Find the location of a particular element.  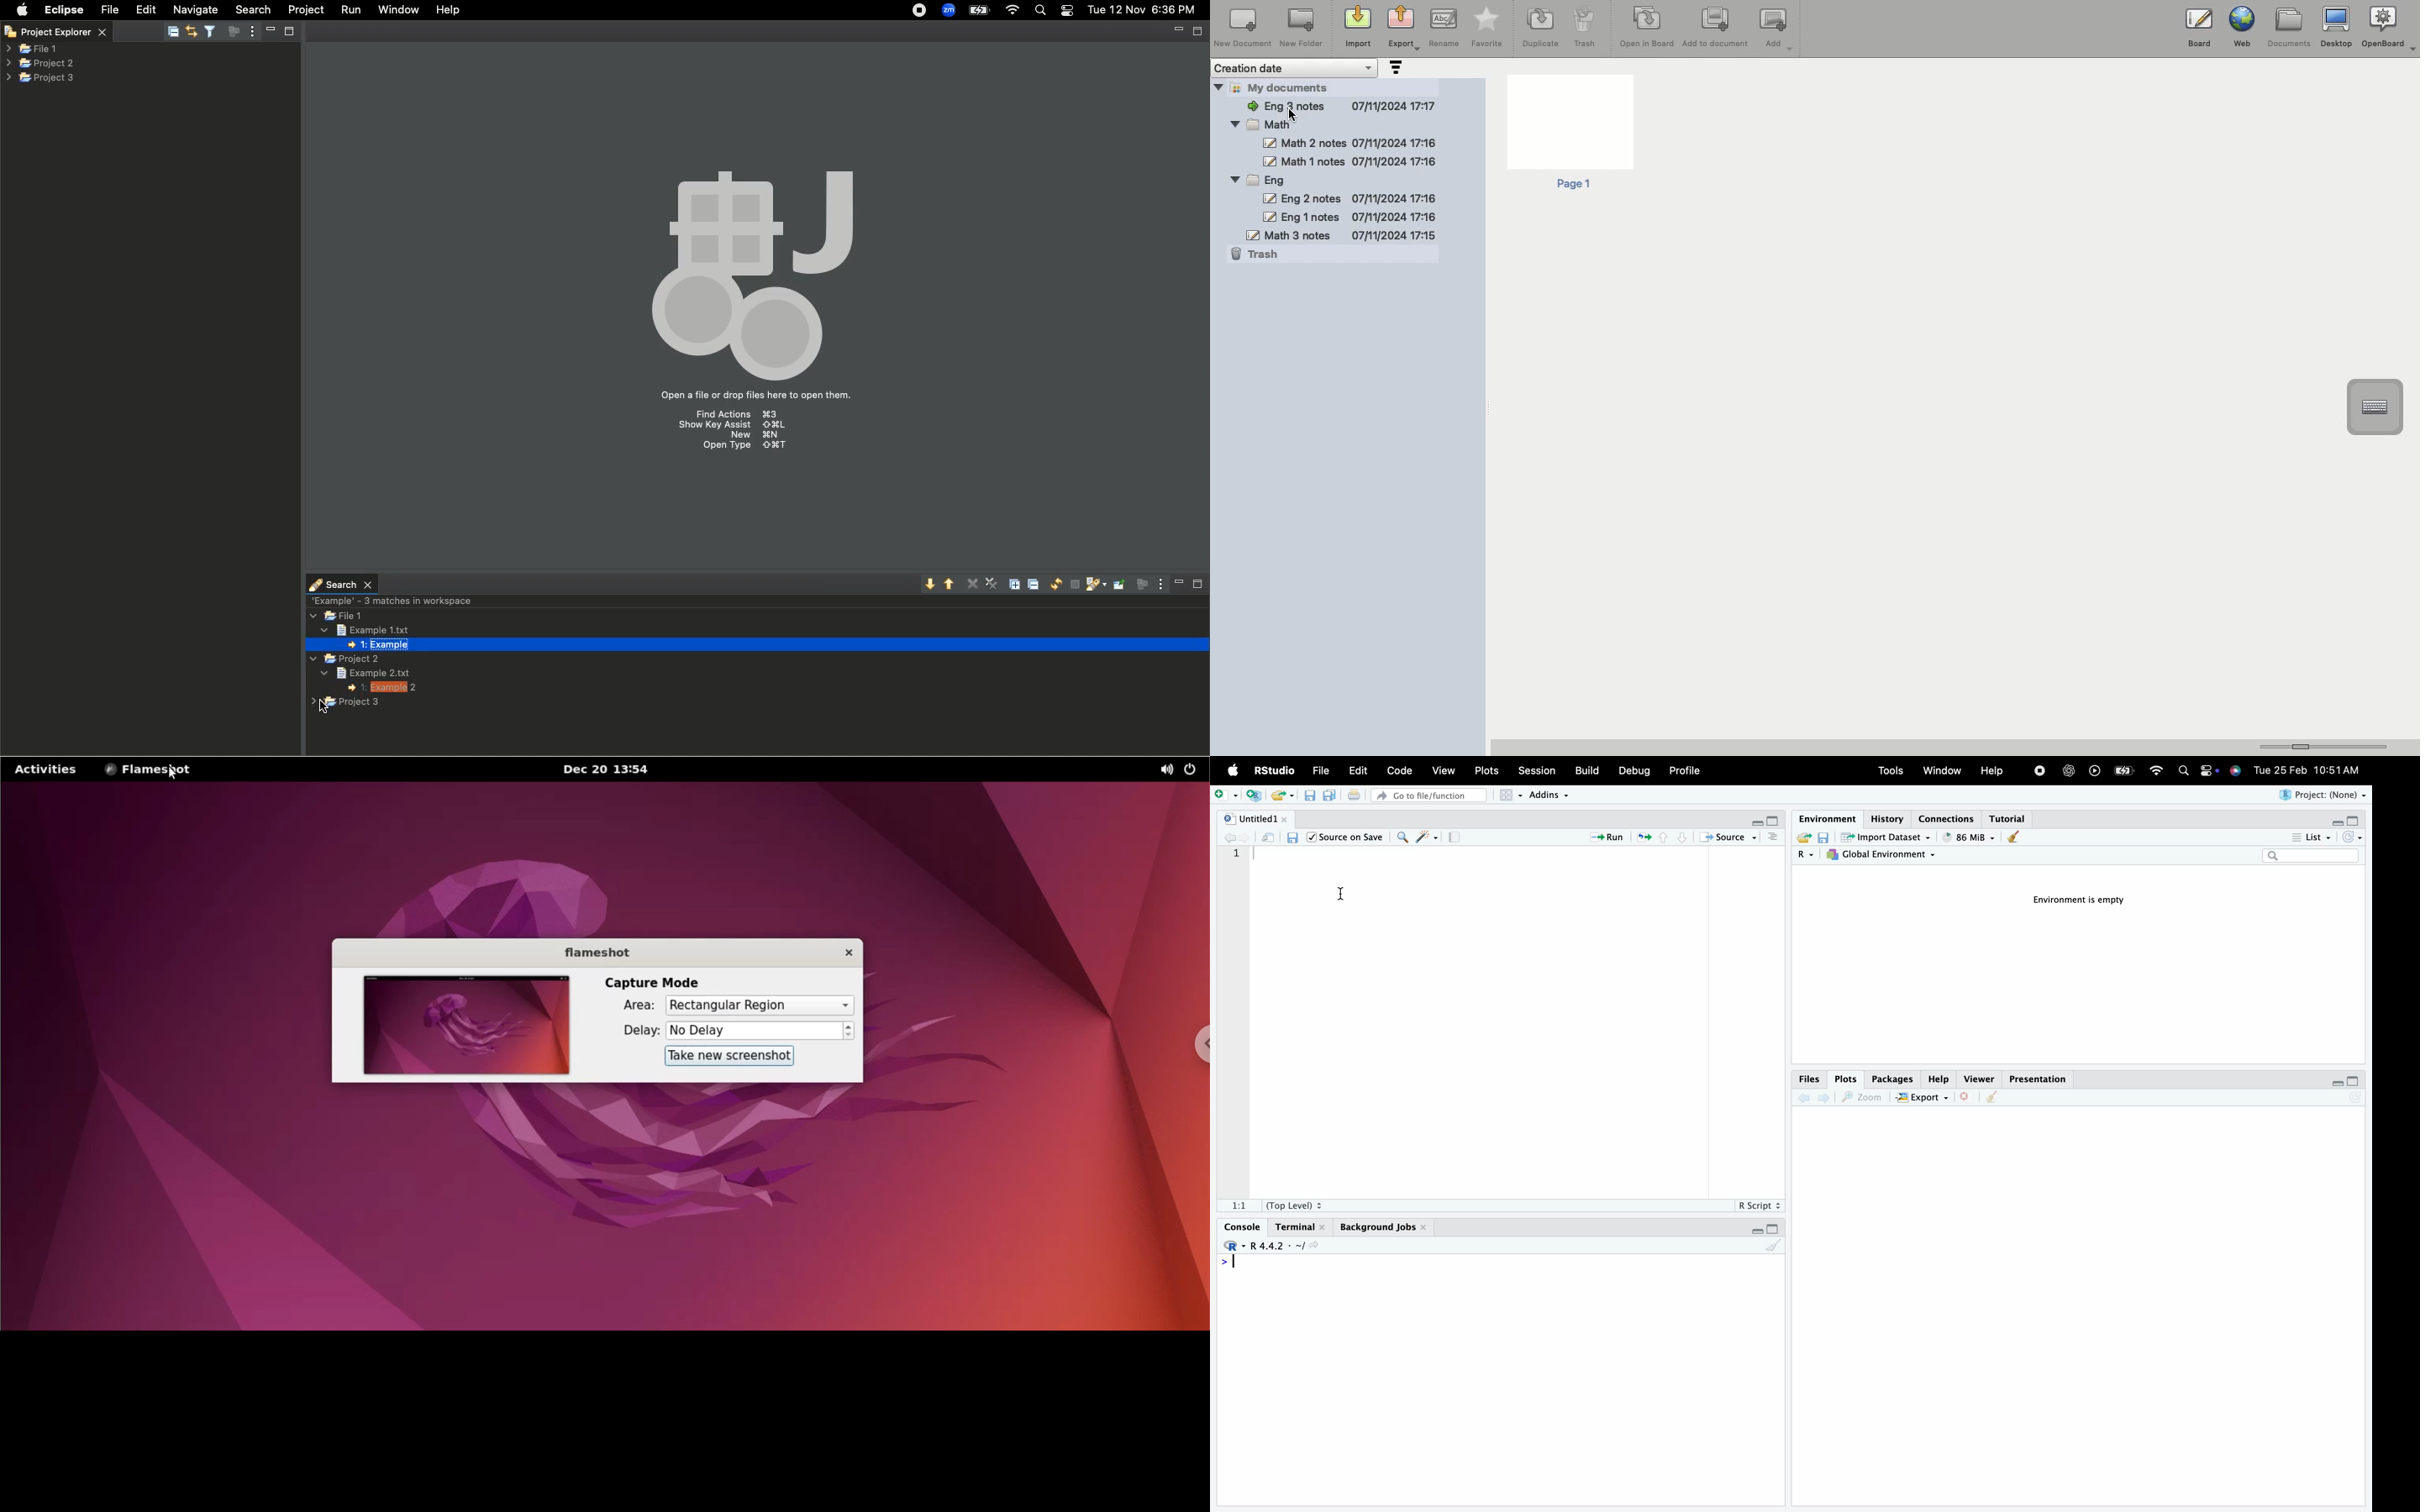

clear is located at coordinates (1774, 1249).